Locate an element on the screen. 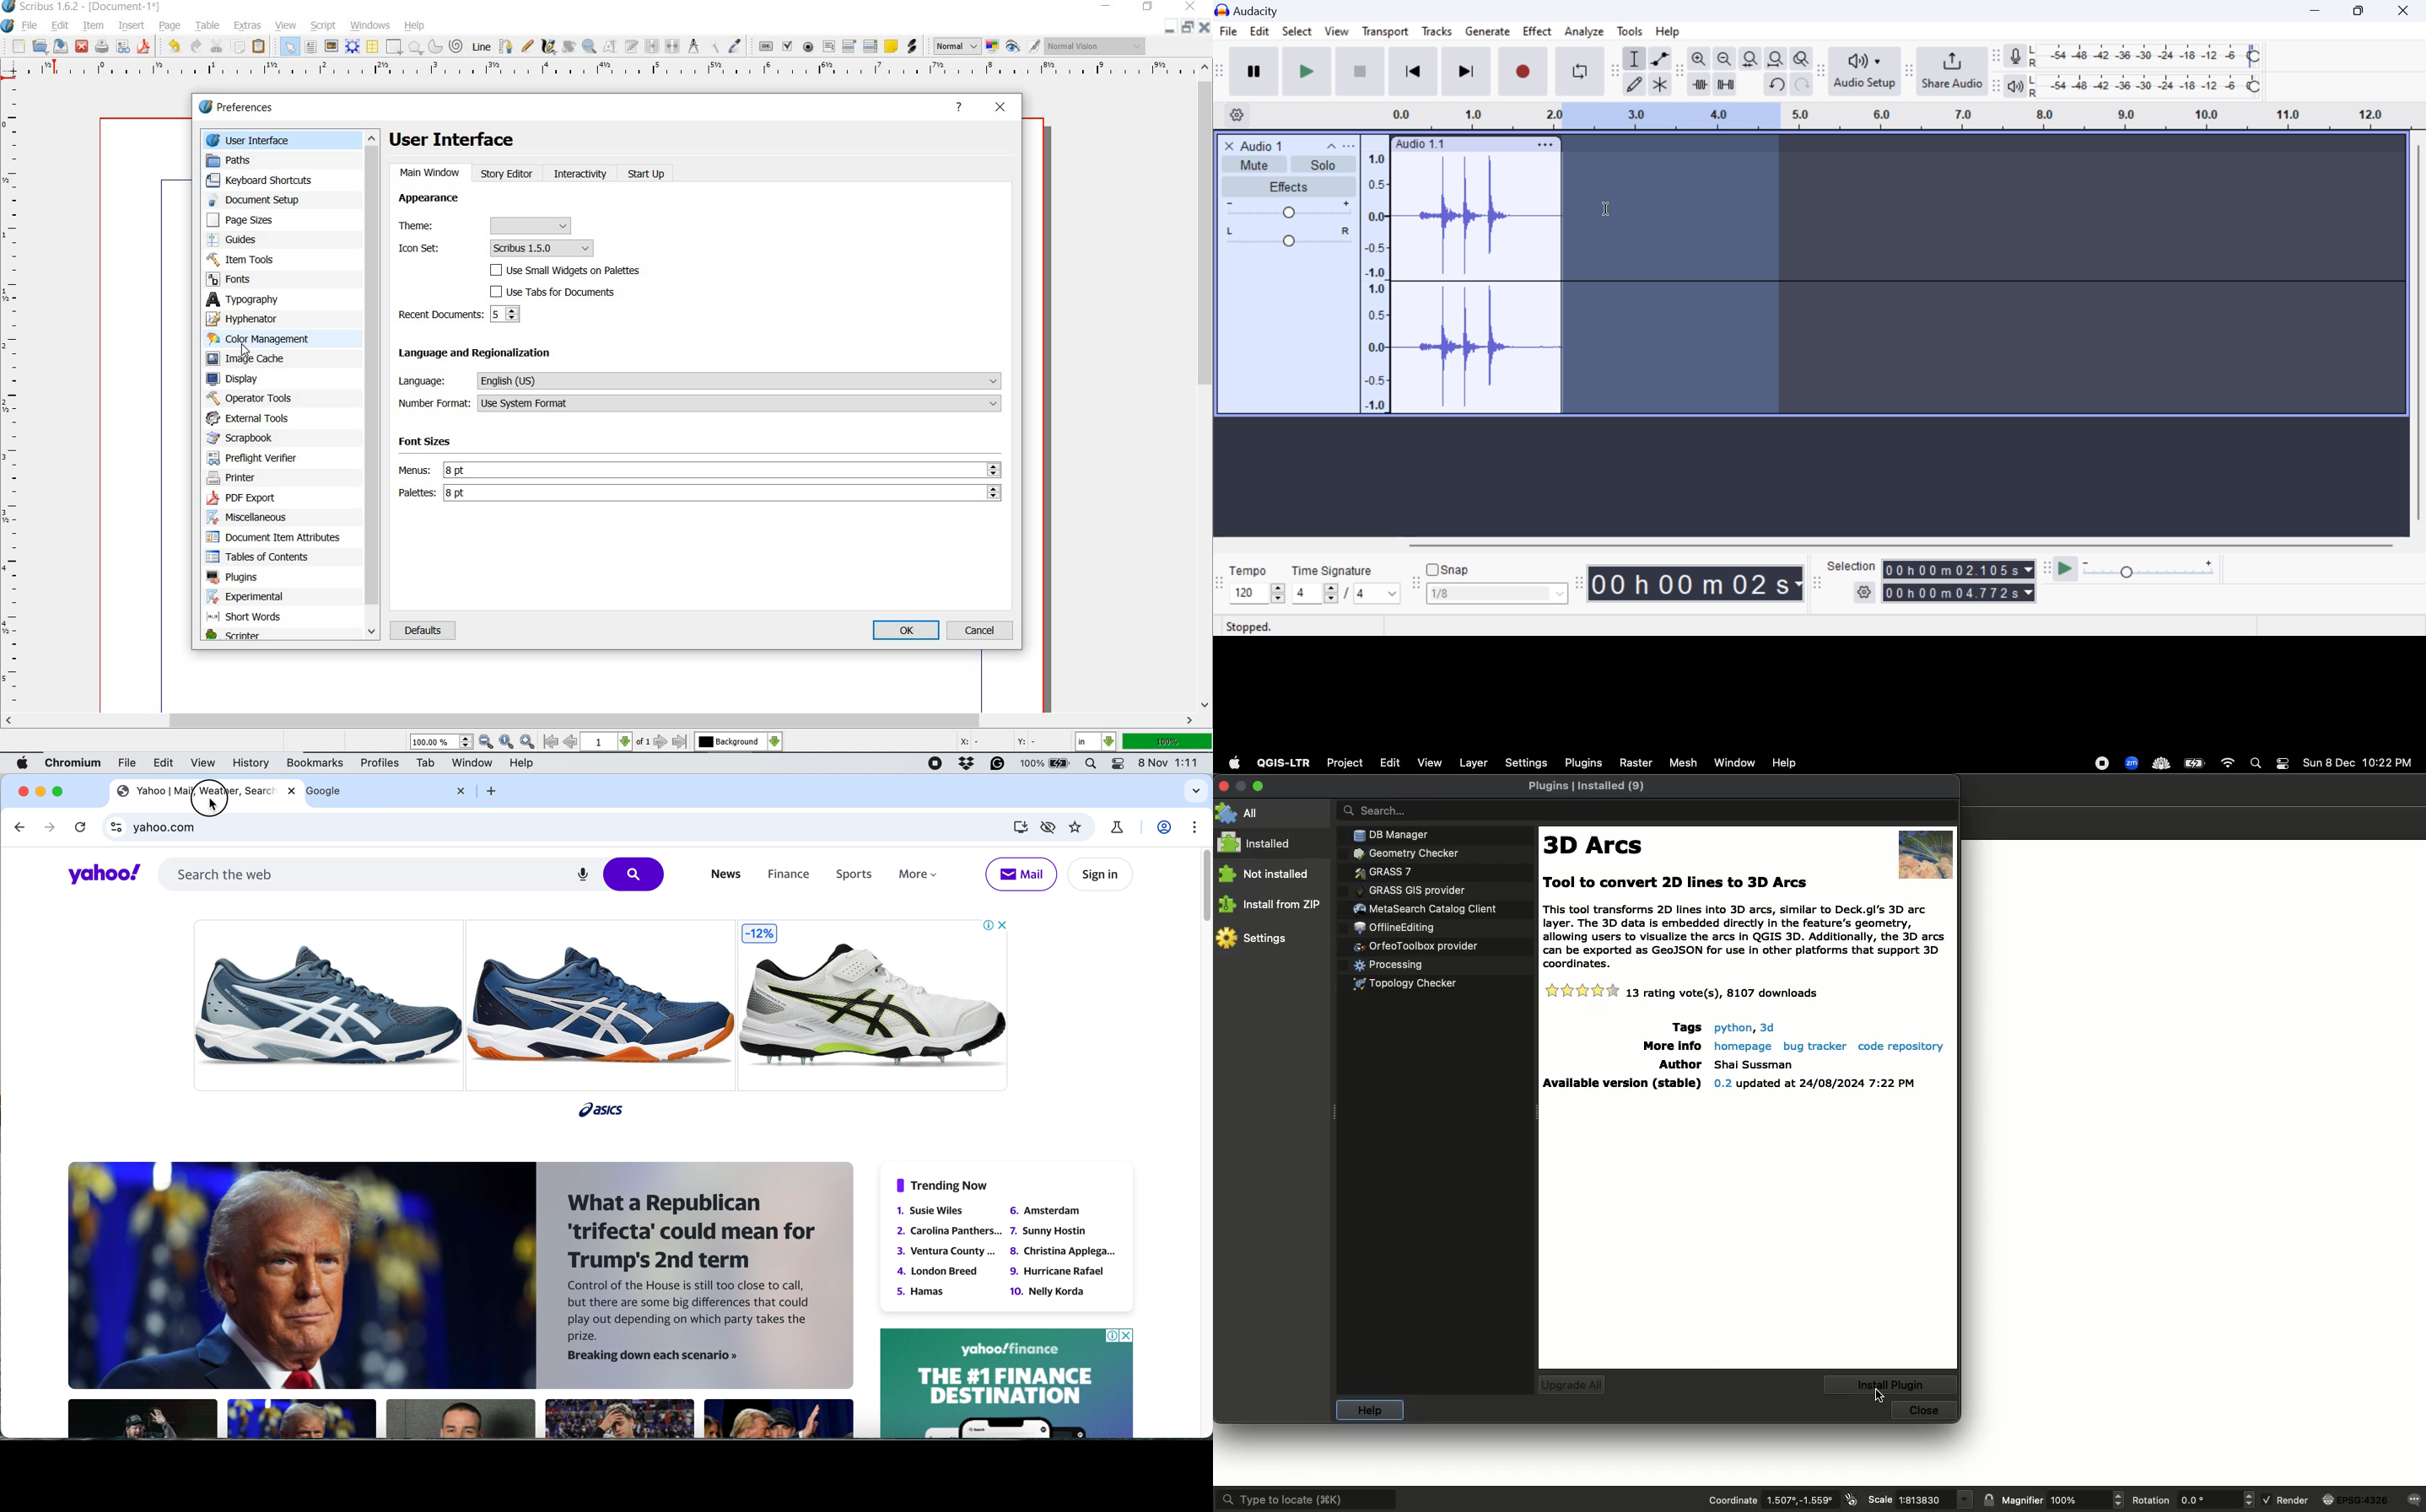  Effects is located at coordinates (1288, 187).